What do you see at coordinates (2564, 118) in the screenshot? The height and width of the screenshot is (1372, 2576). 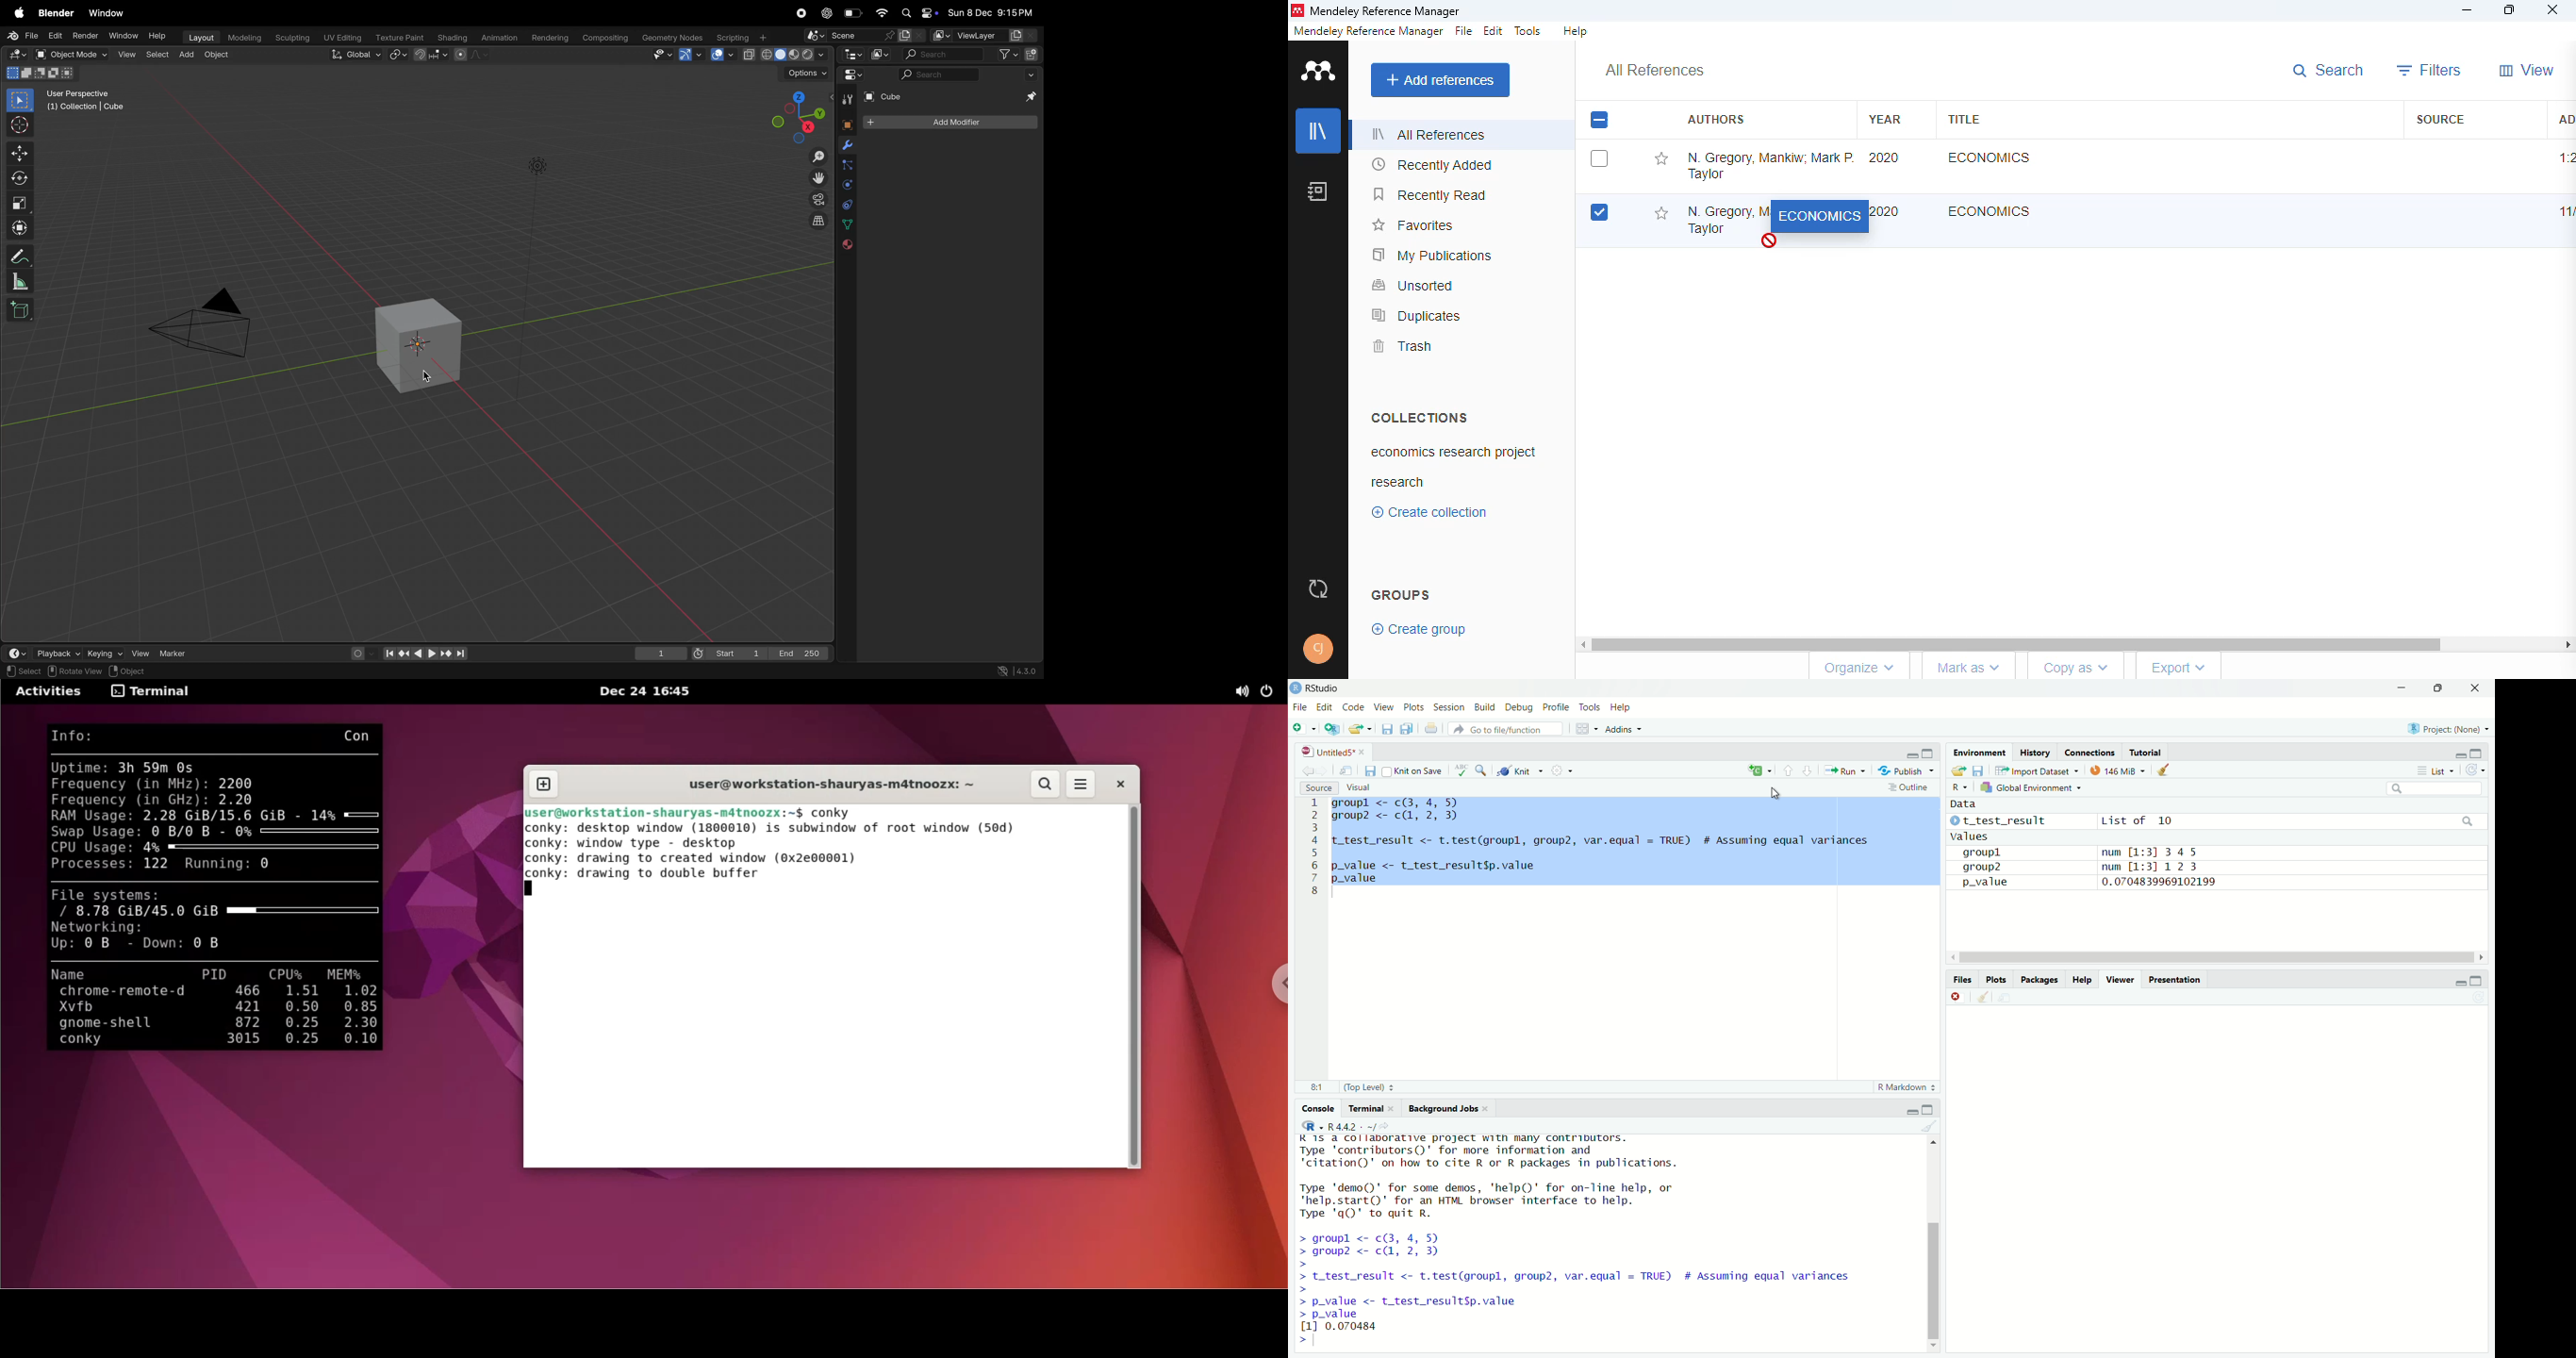 I see `added` at bounding box center [2564, 118].